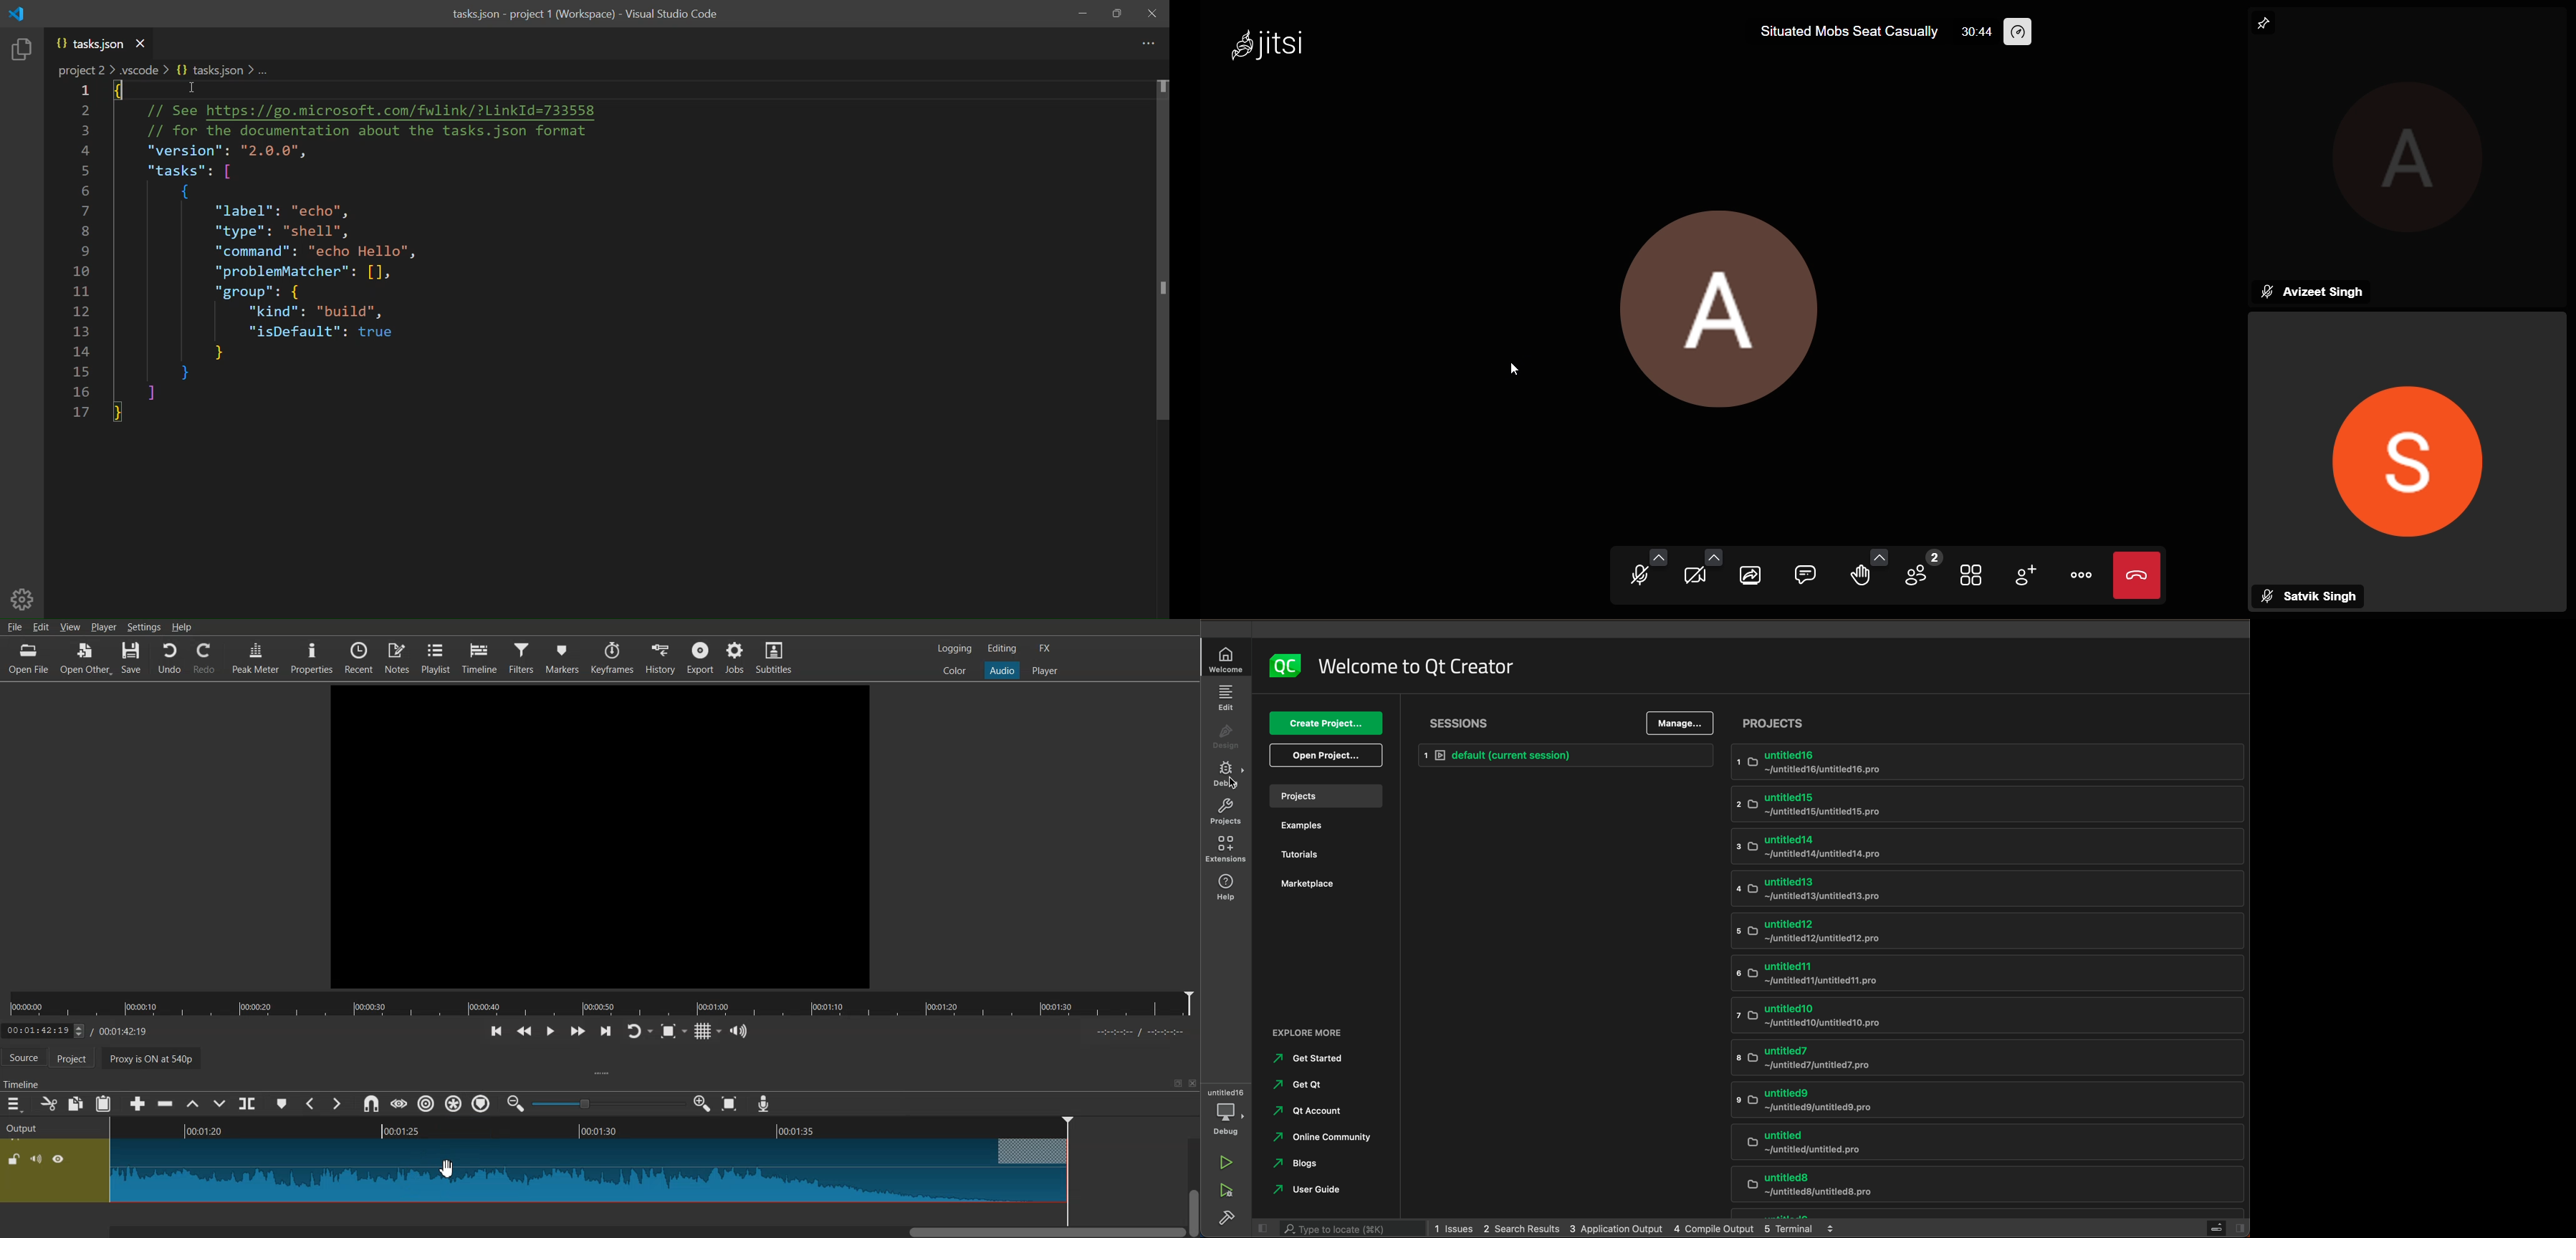  I want to click on Meeting Organizer , so click(2418, 162).